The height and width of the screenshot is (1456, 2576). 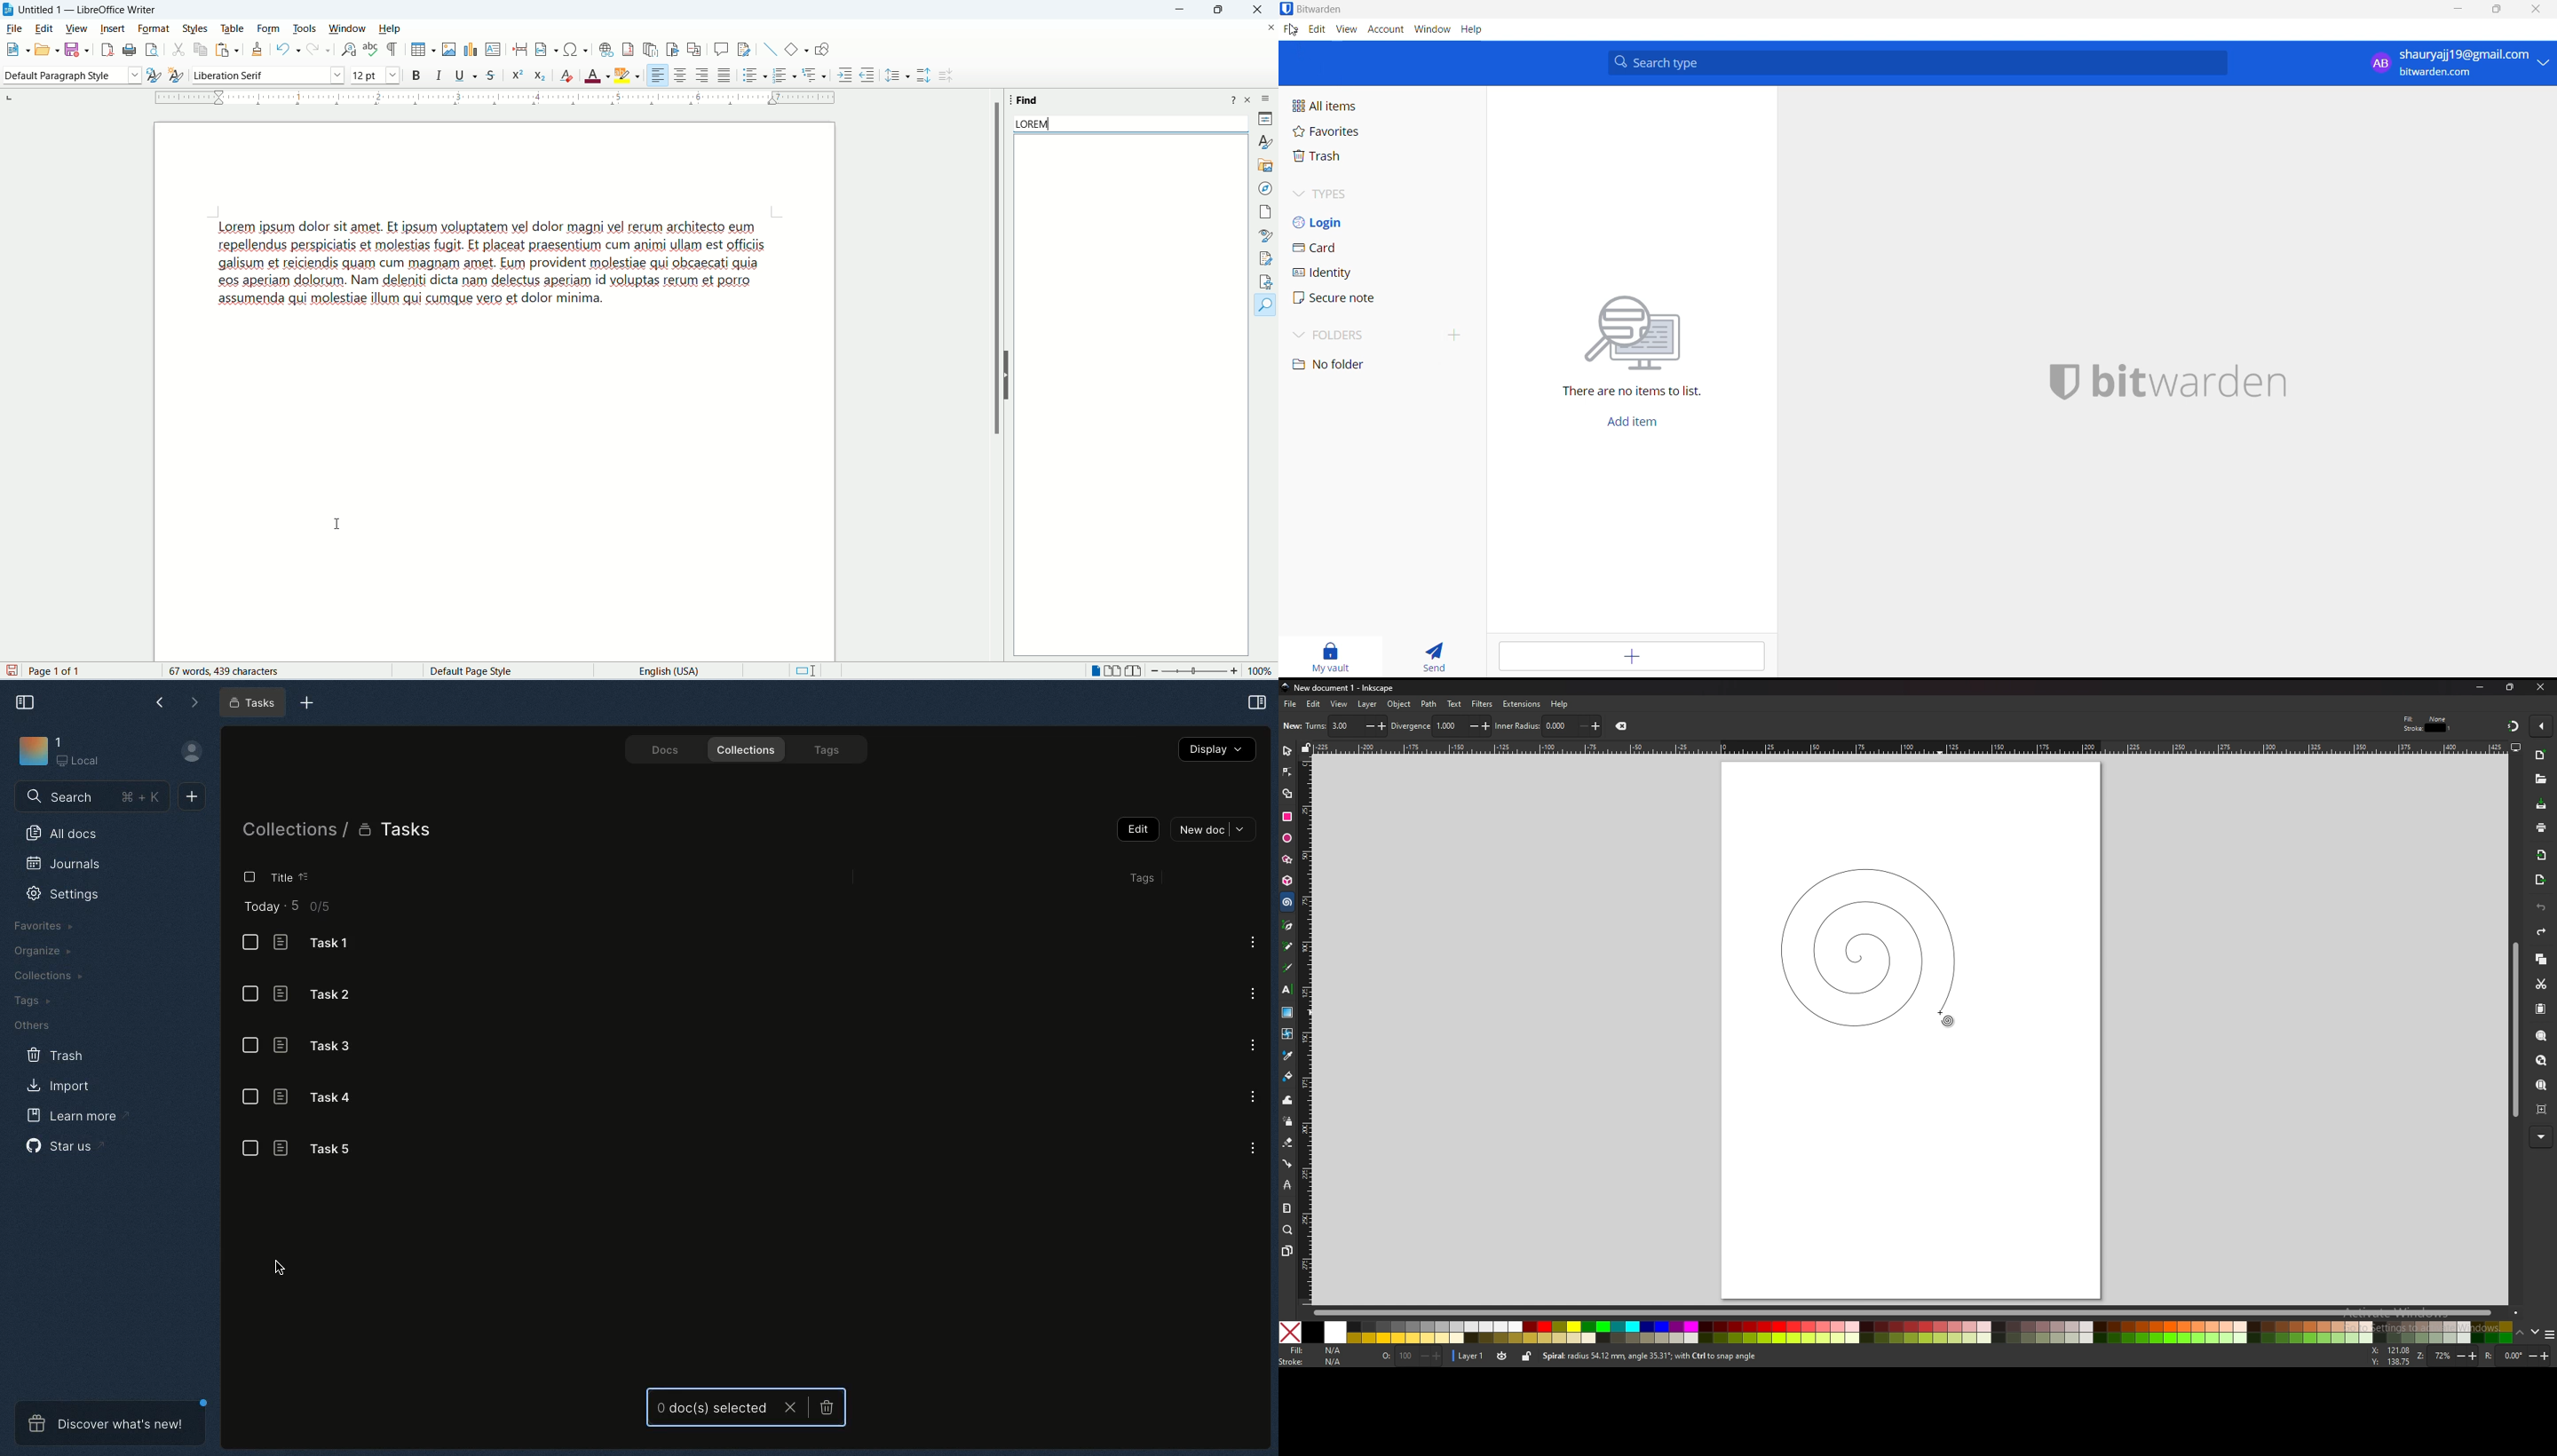 I want to click on close, so click(x=1268, y=30).